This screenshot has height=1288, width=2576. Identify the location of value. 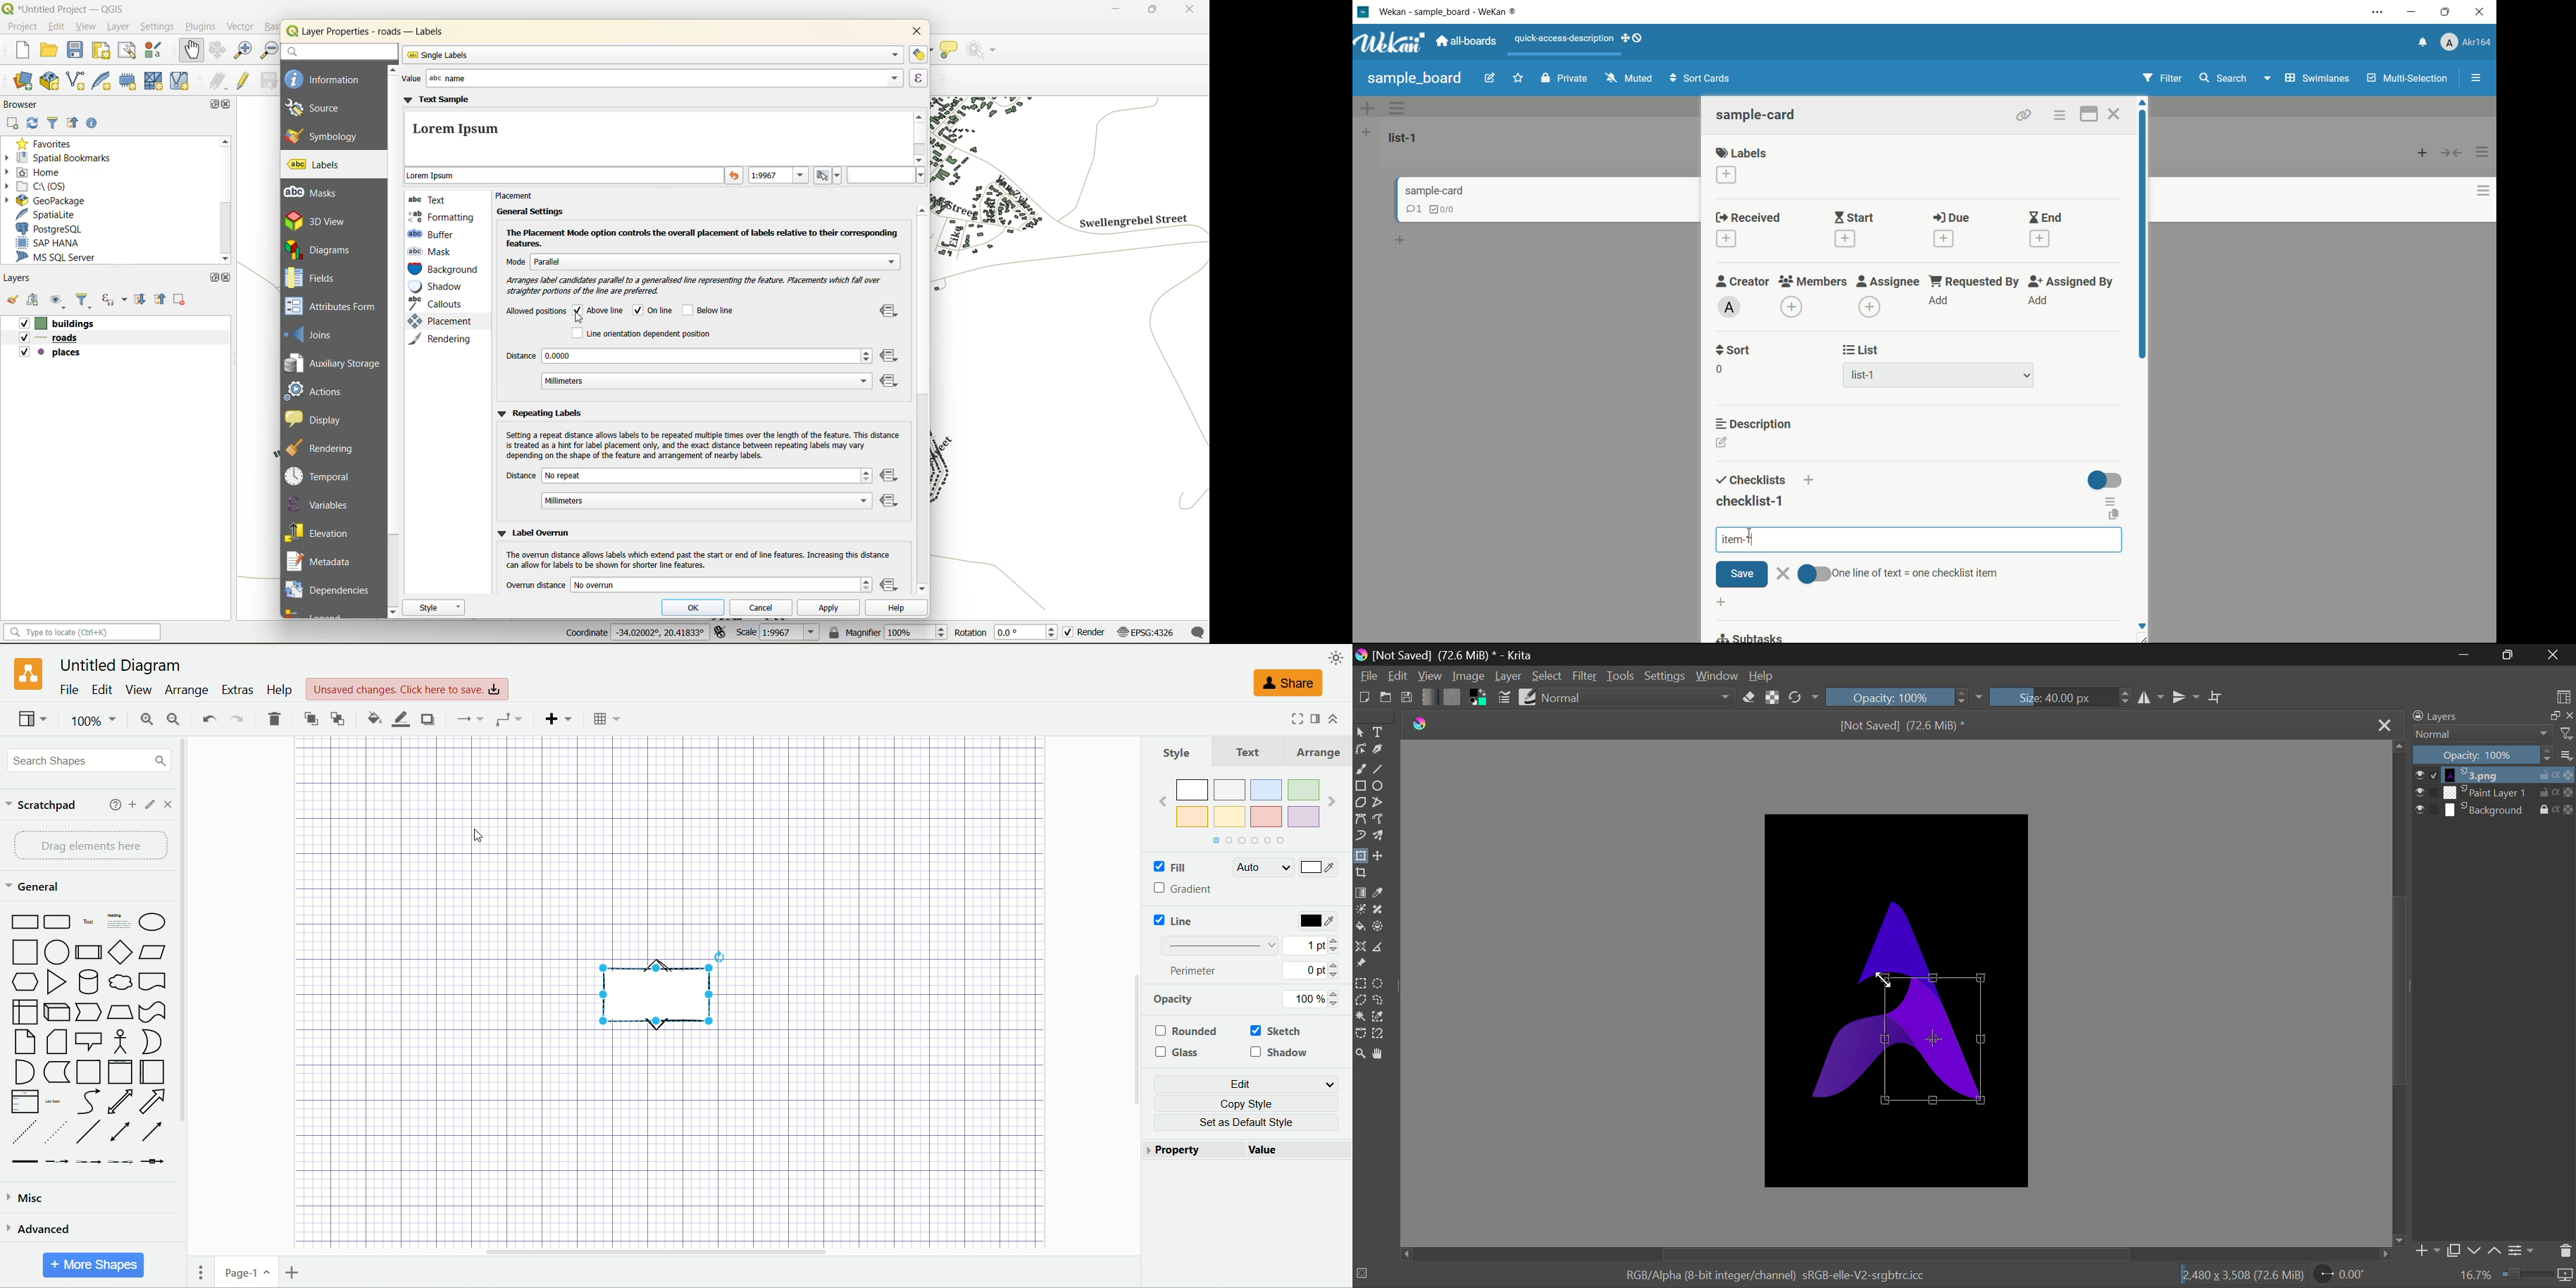
(1296, 1151).